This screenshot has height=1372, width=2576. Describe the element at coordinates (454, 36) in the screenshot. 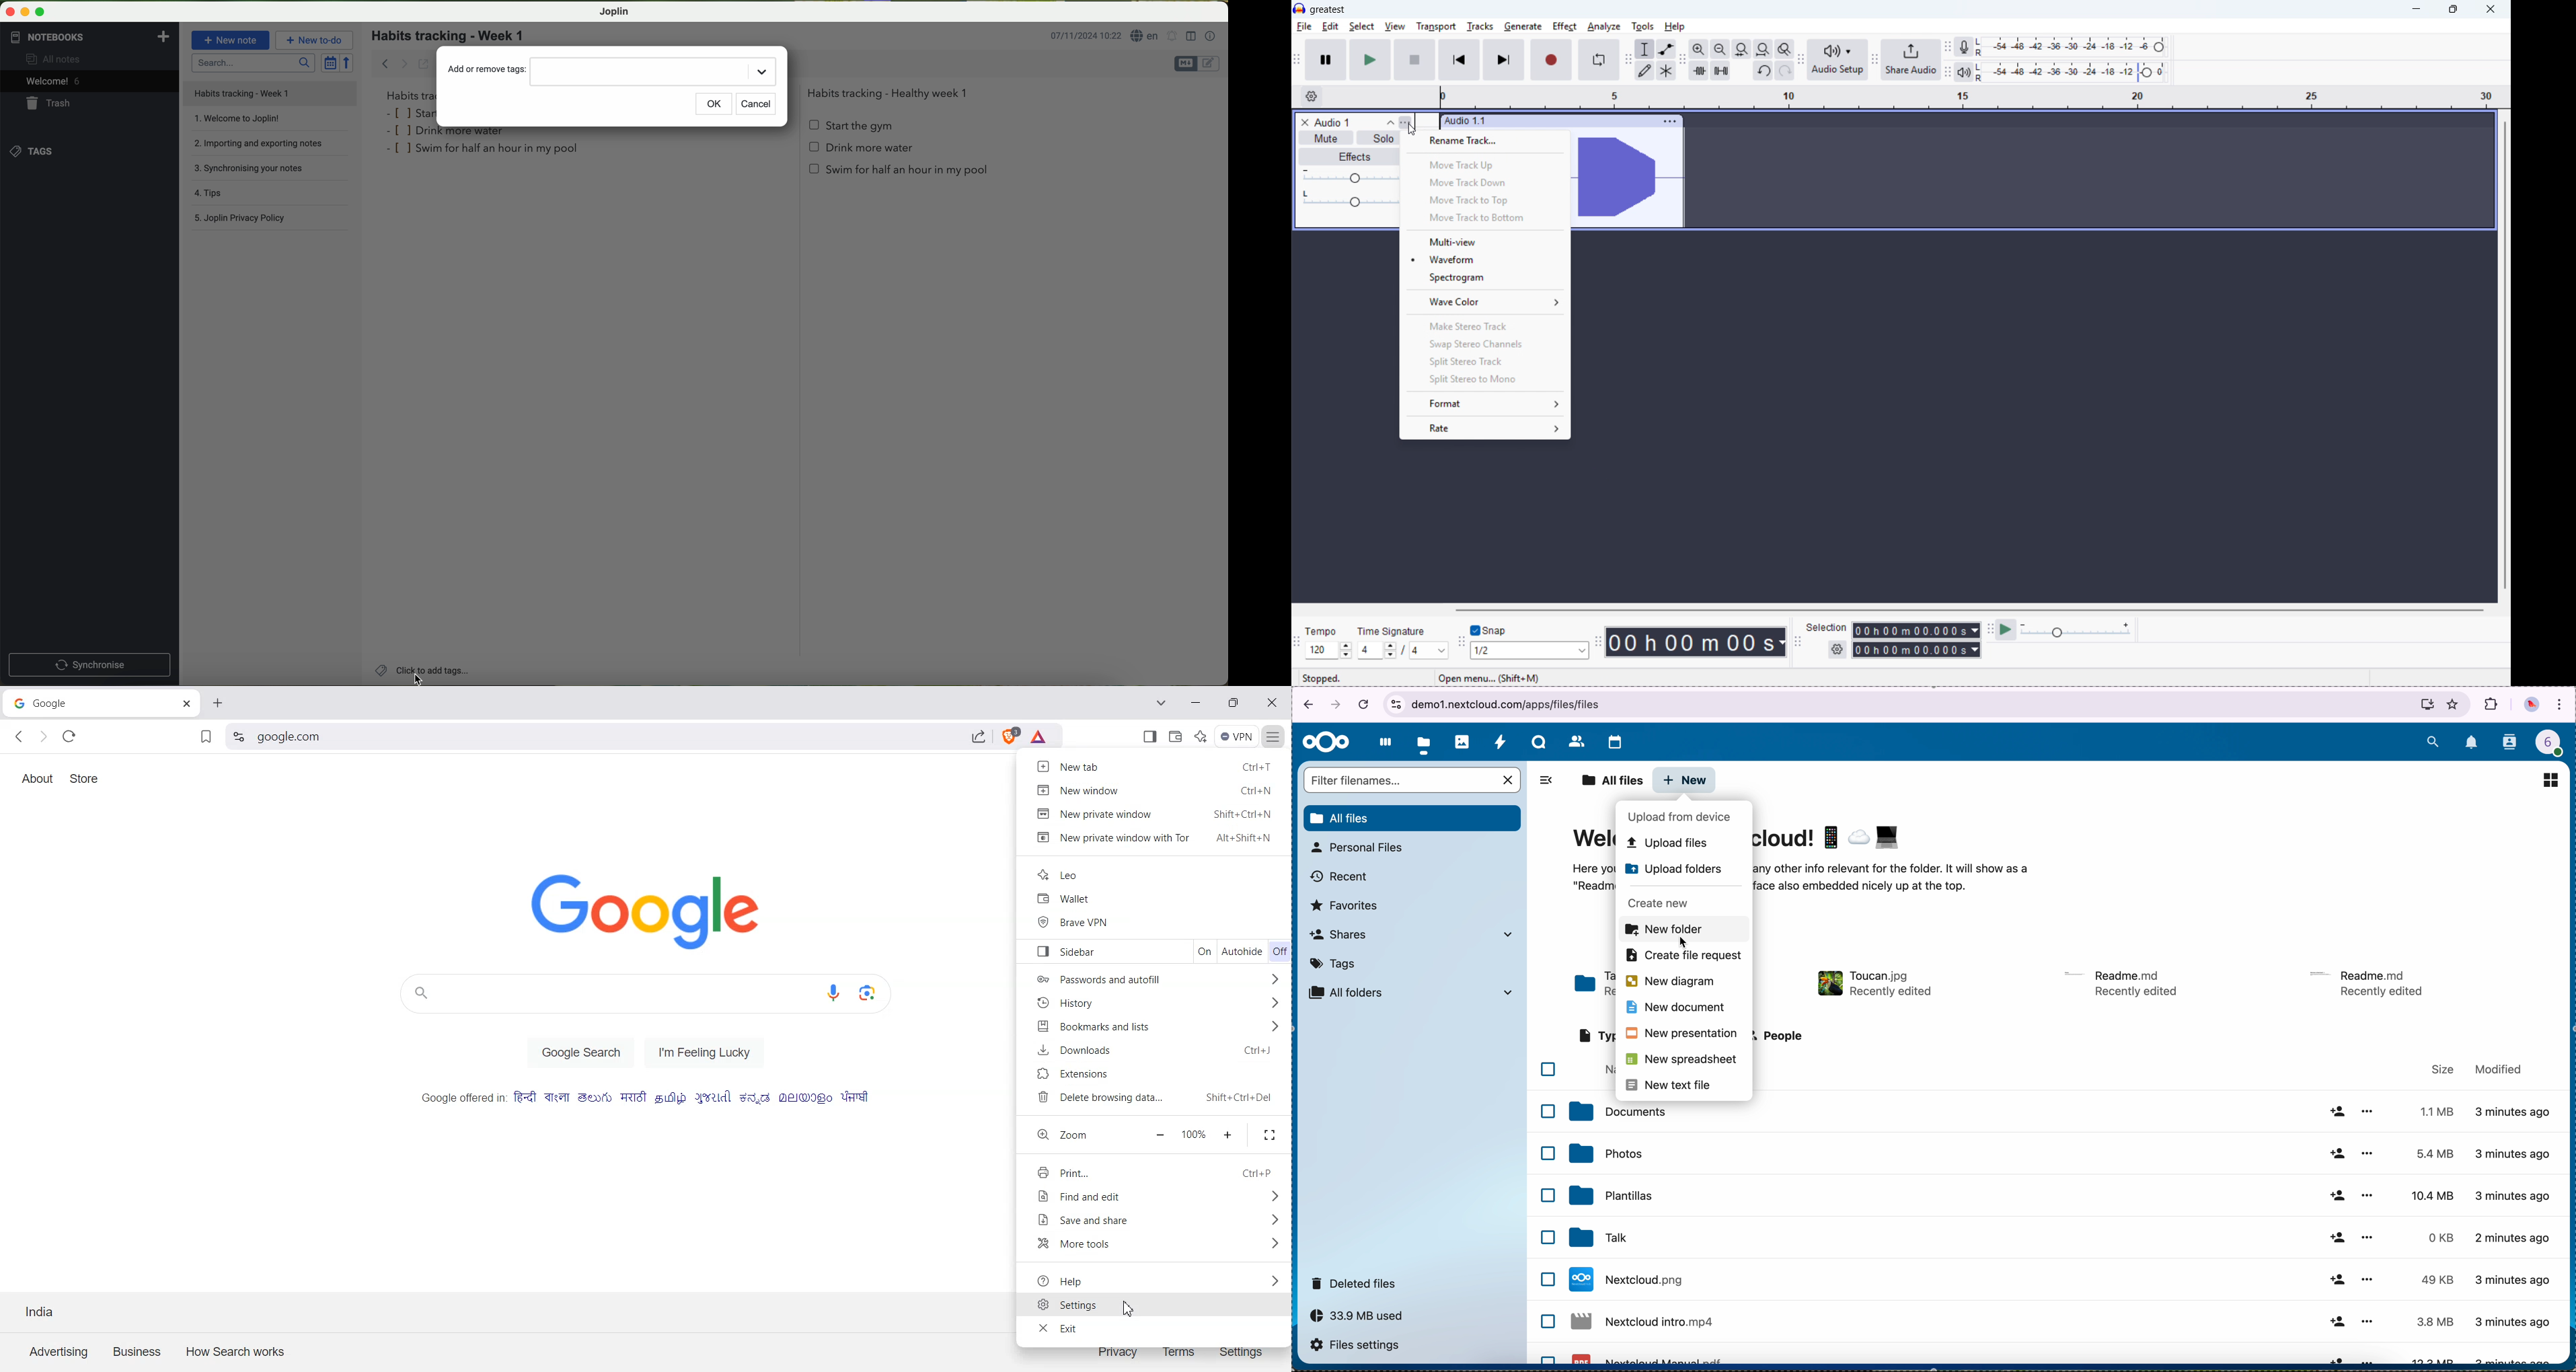

I see `habits tracking - week 1` at that location.